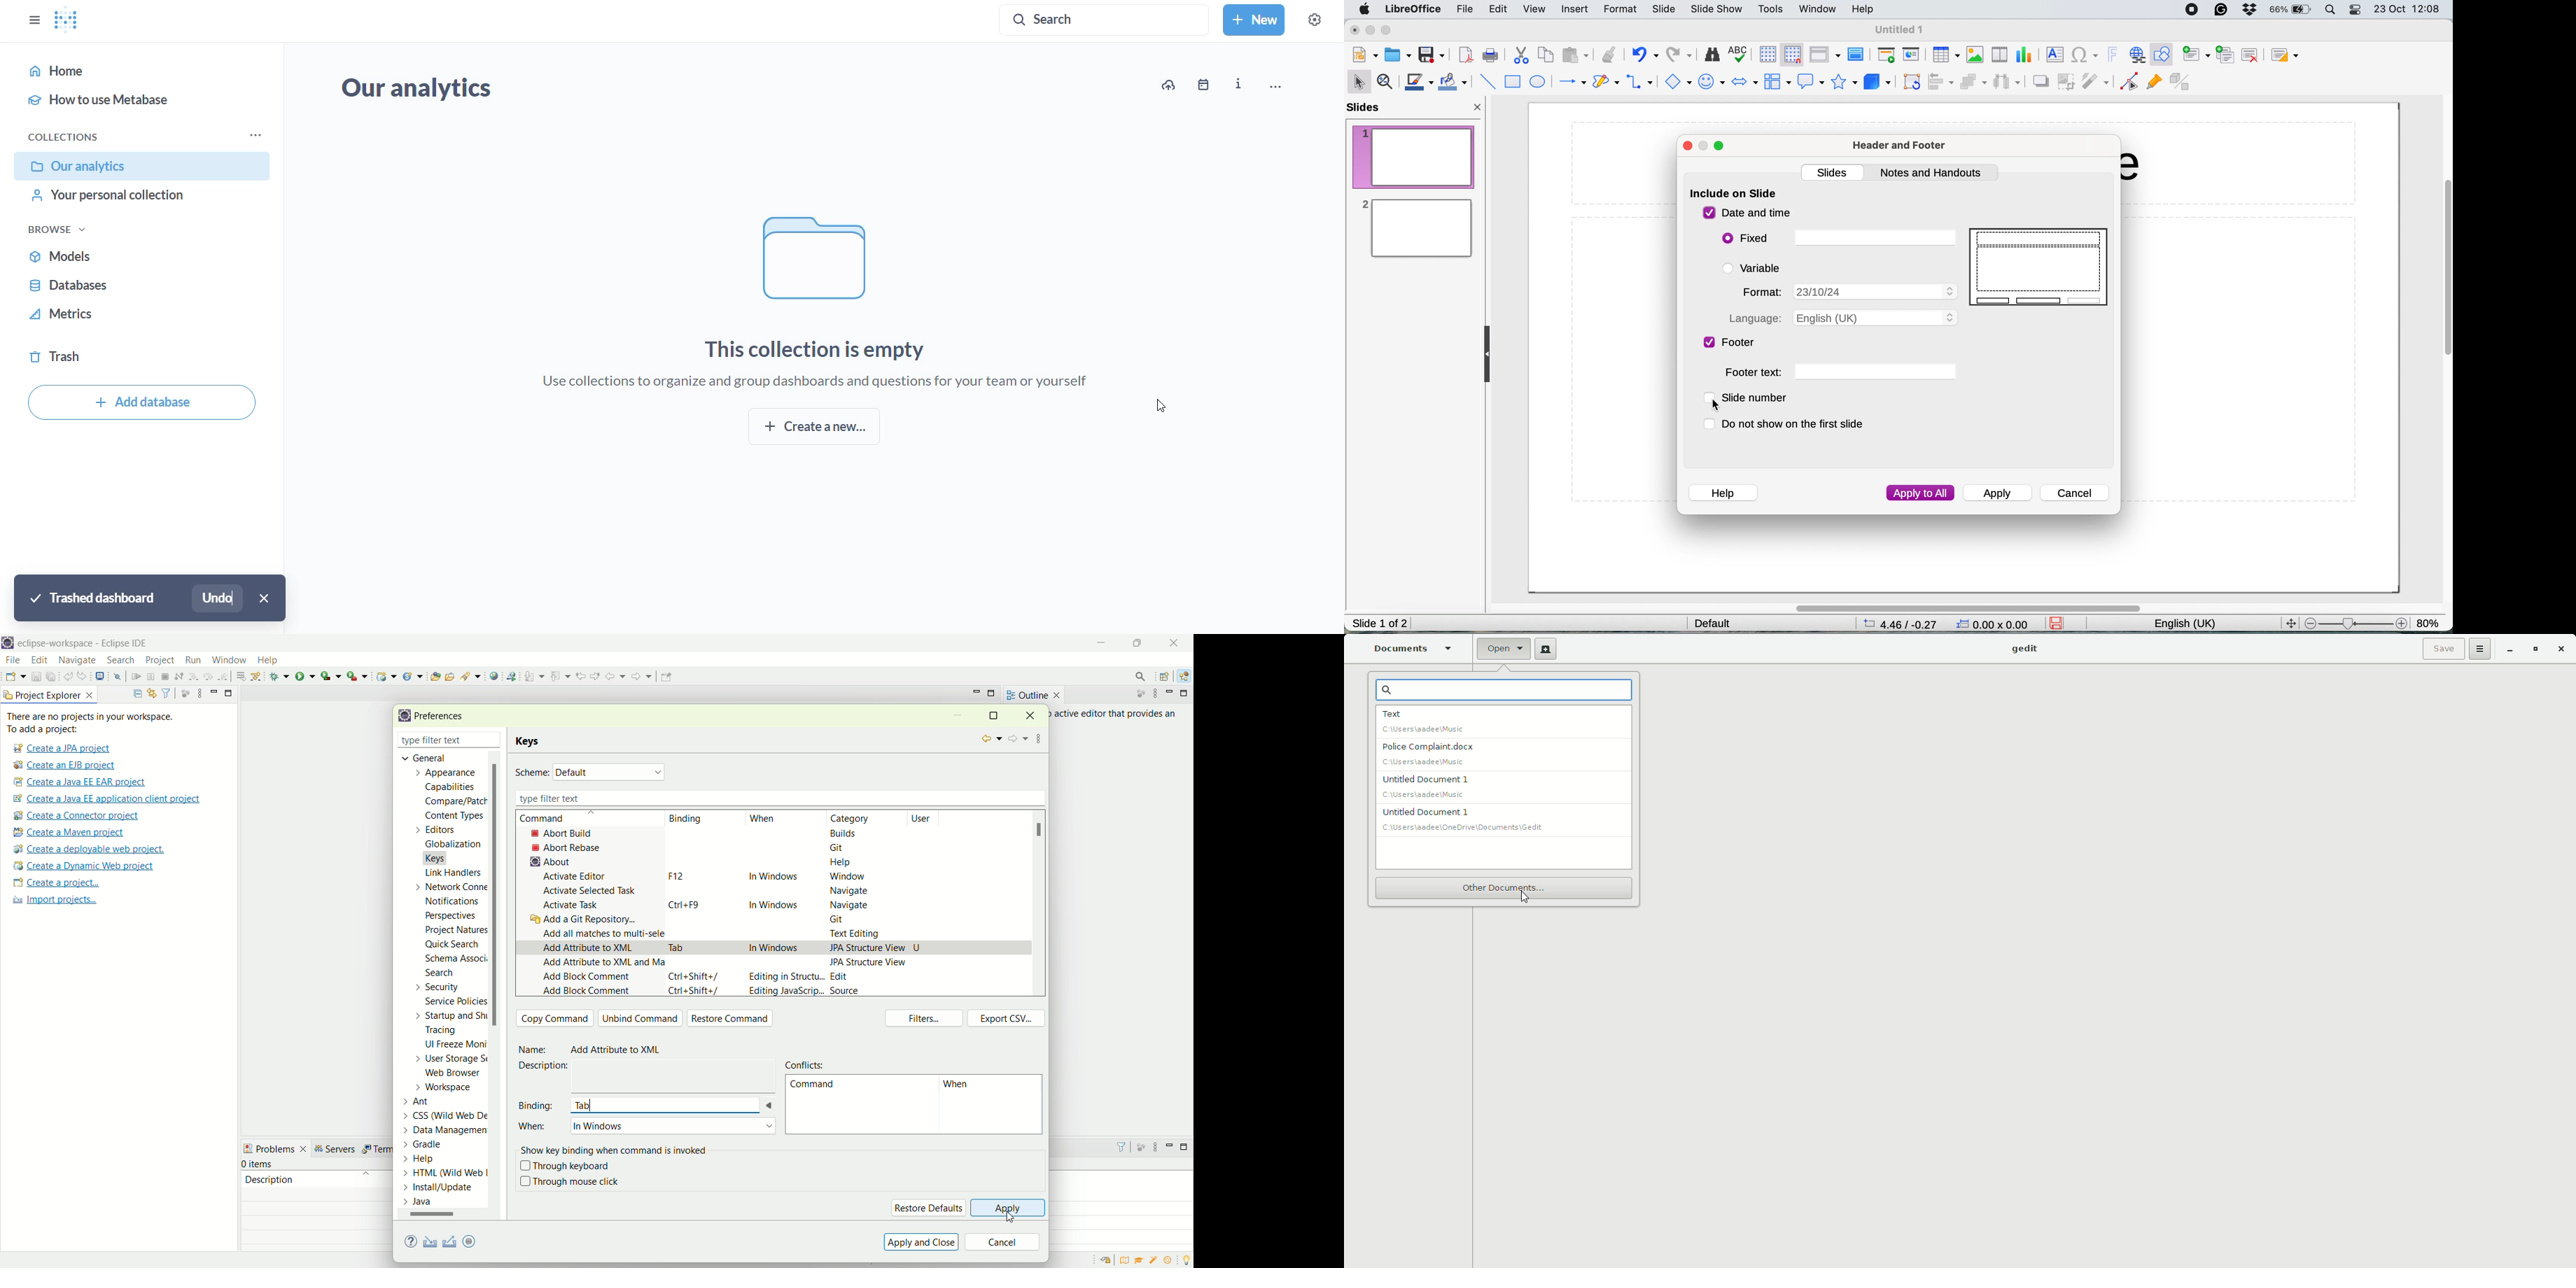  What do you see at coordinates (1720, 147) in the screenshot?
I see `maximise` at bounding box center [1720, 147].